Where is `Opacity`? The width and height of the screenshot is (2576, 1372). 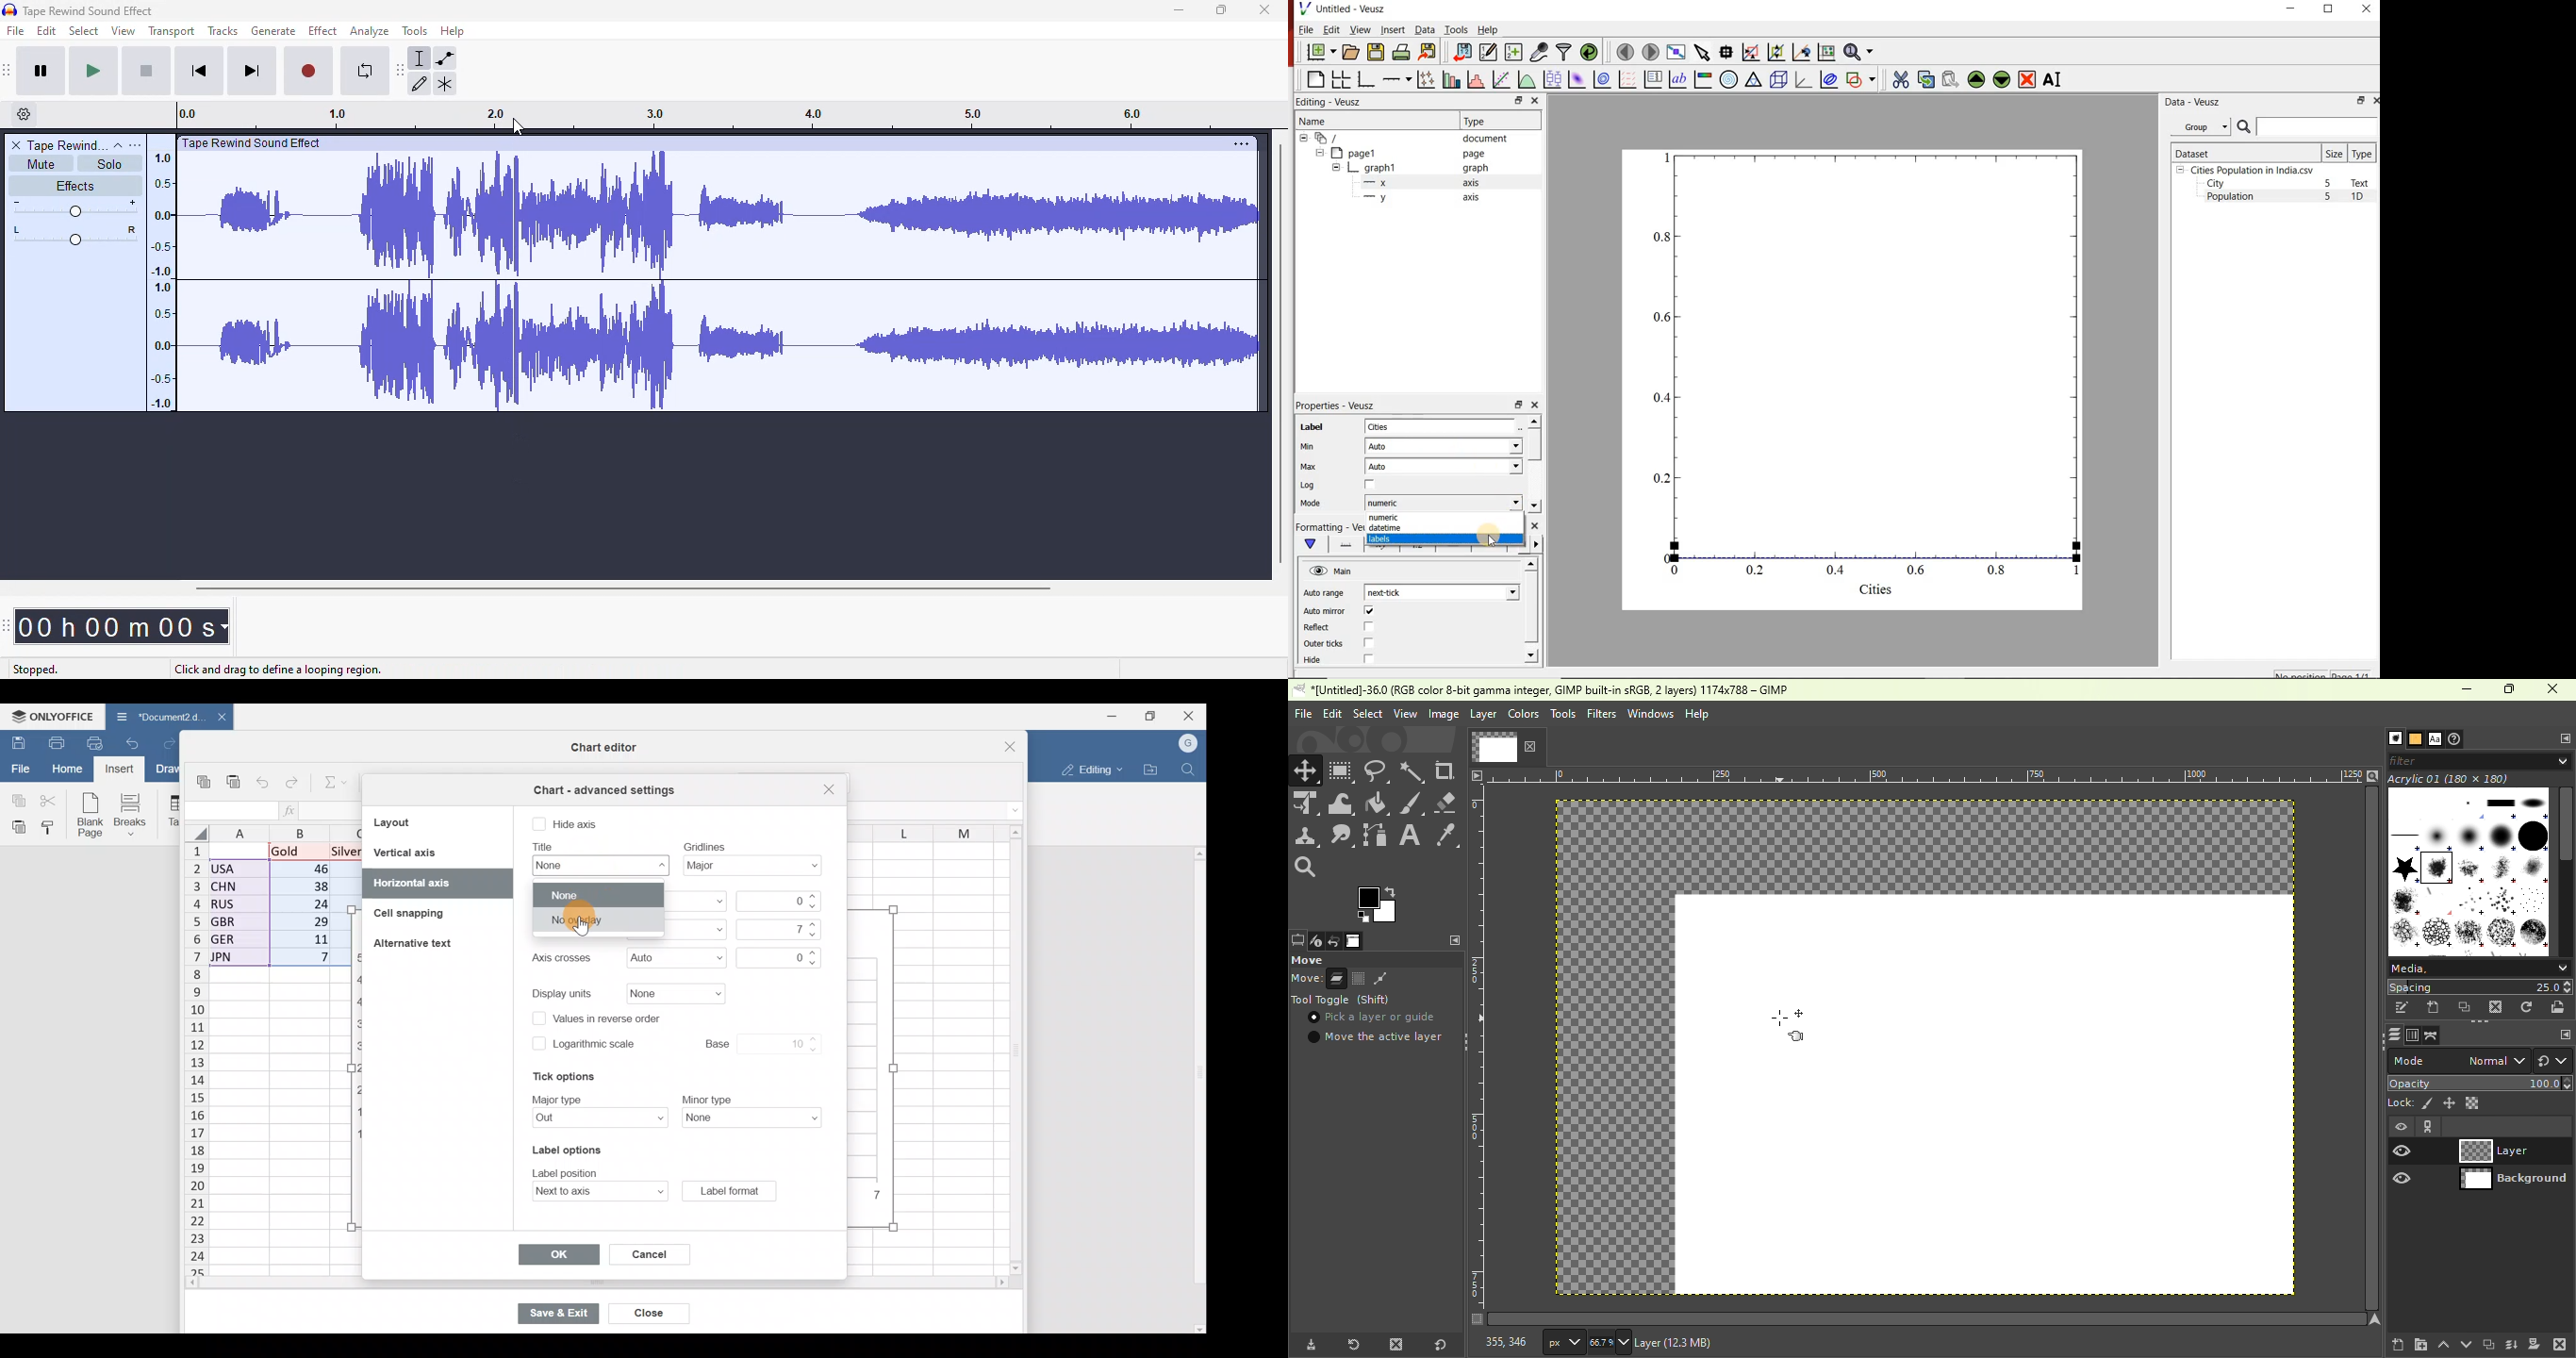 Opacity is located at coordinates (2482, 1083).